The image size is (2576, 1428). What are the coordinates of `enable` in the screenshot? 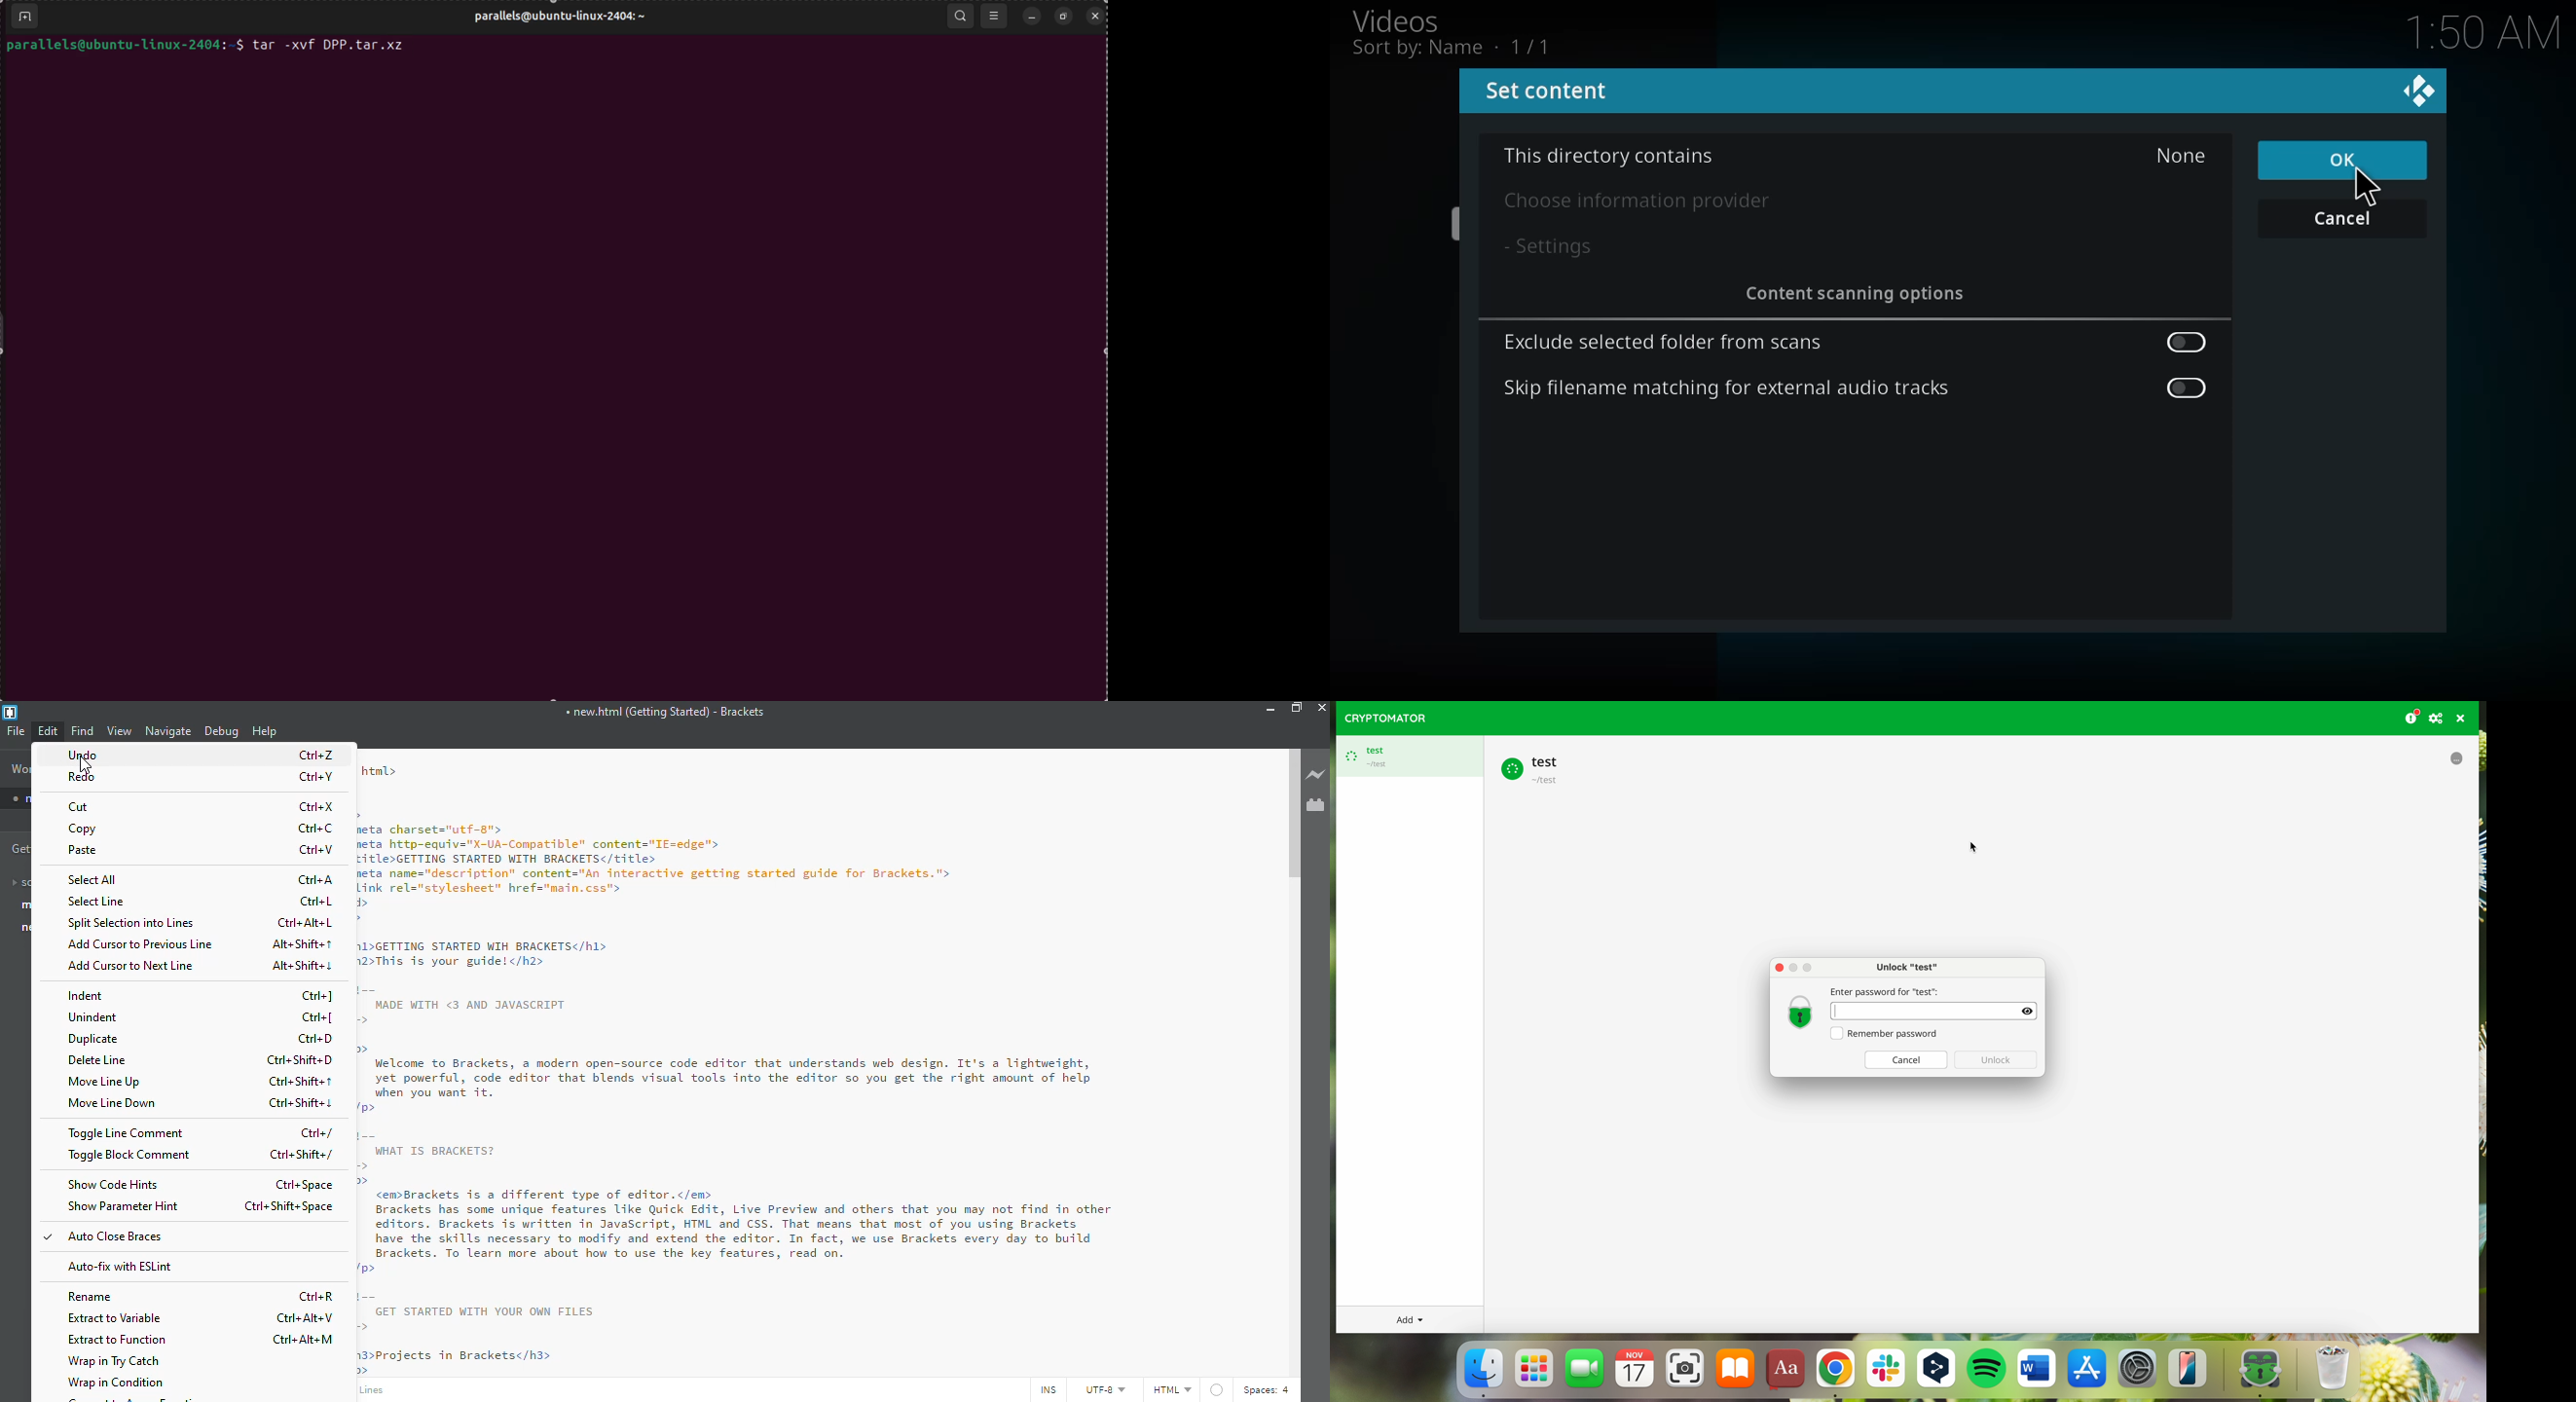 It's located at (2186, 343).